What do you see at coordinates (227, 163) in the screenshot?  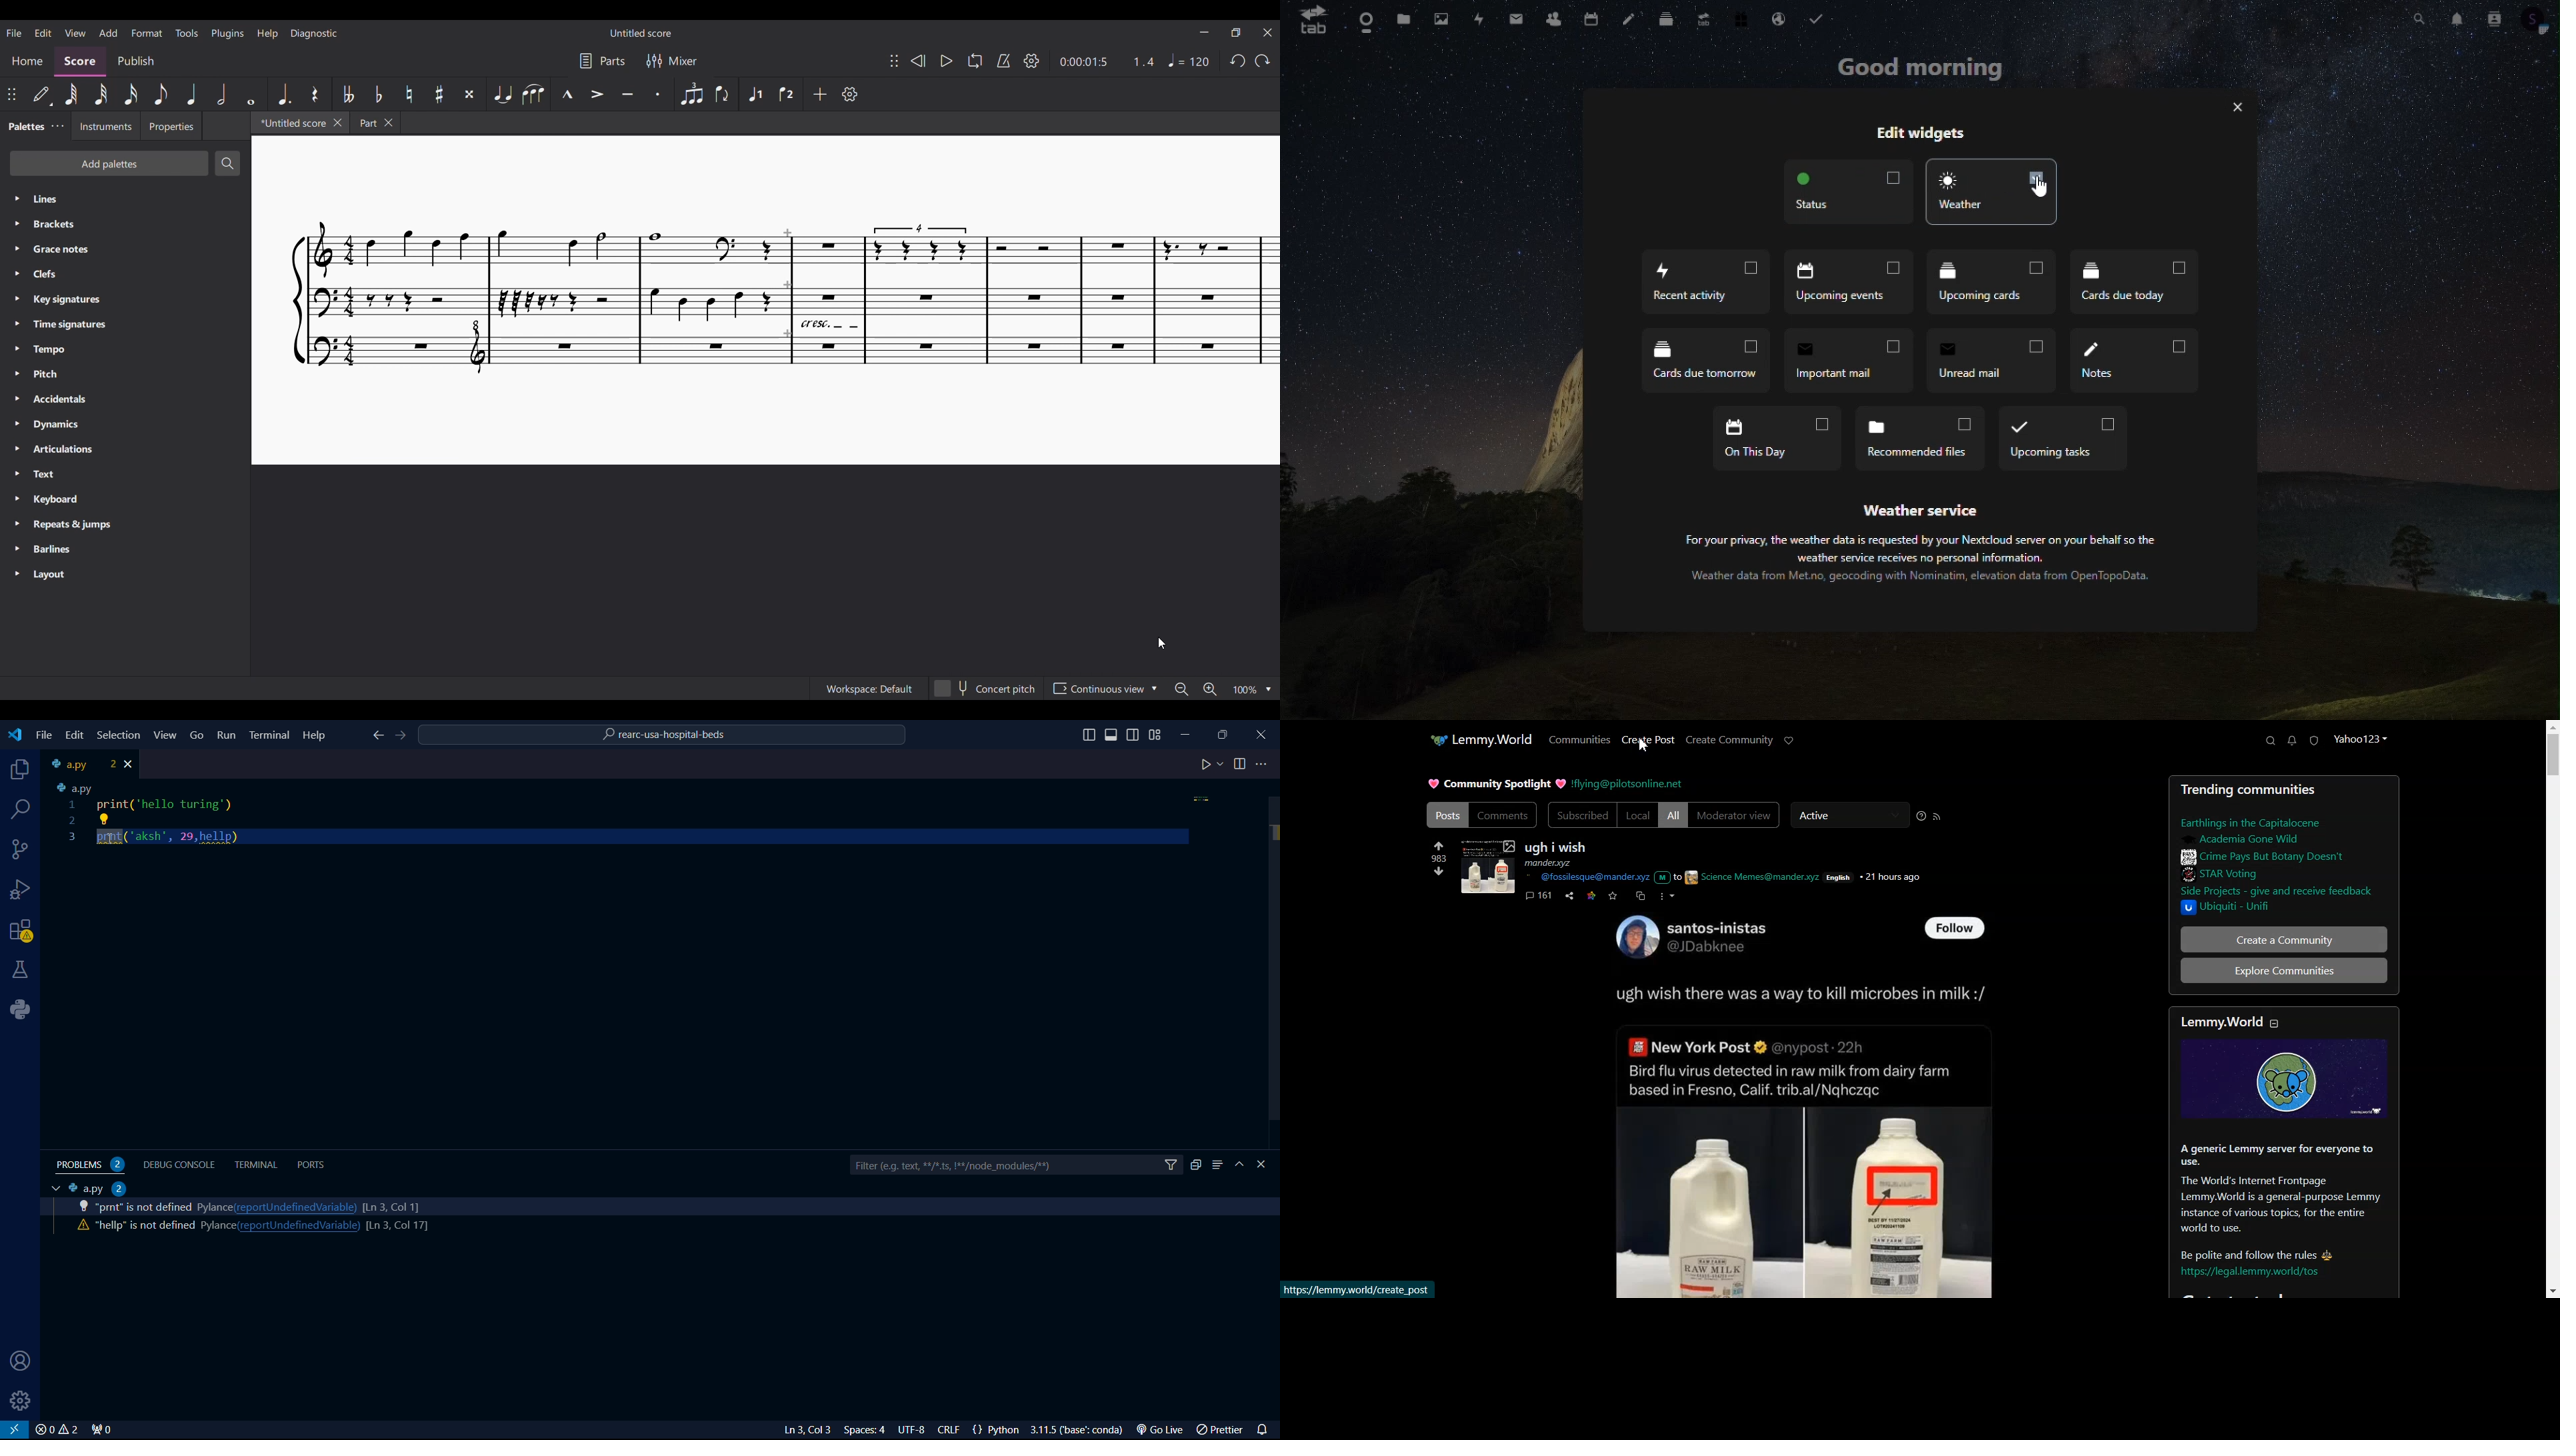 I see `Search palette` at bounding box center [227, 163].